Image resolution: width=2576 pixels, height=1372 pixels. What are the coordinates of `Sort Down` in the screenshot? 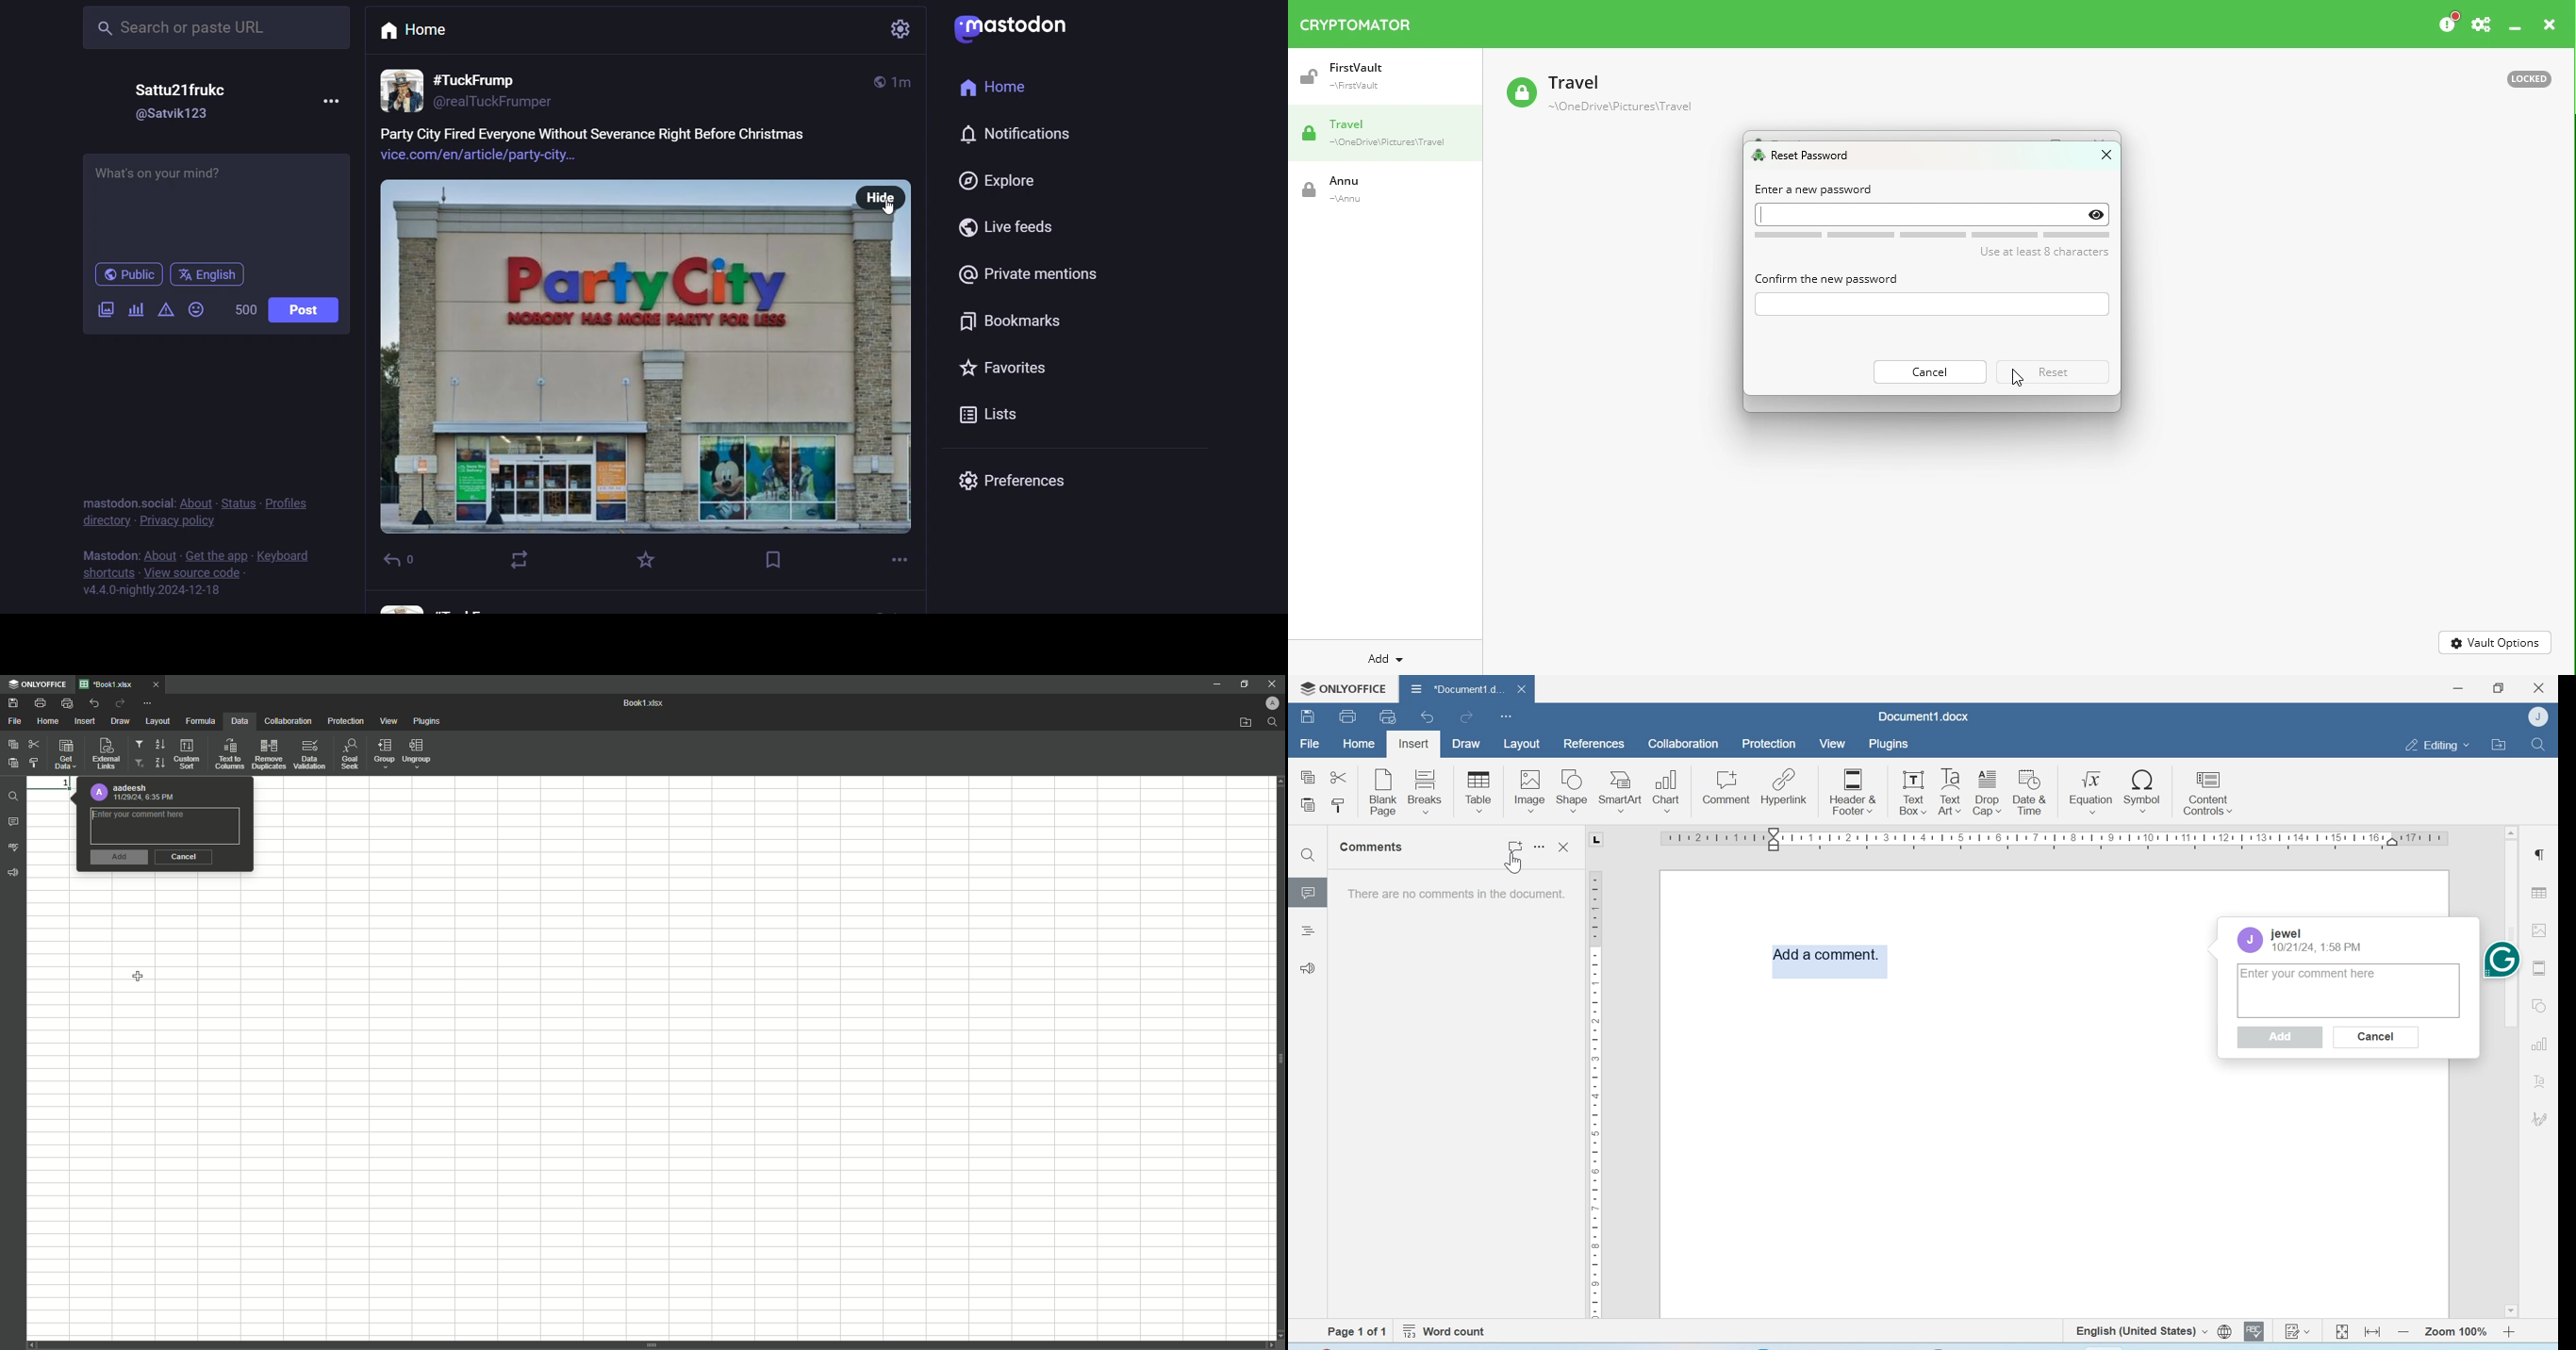 It's located at (160, 744).